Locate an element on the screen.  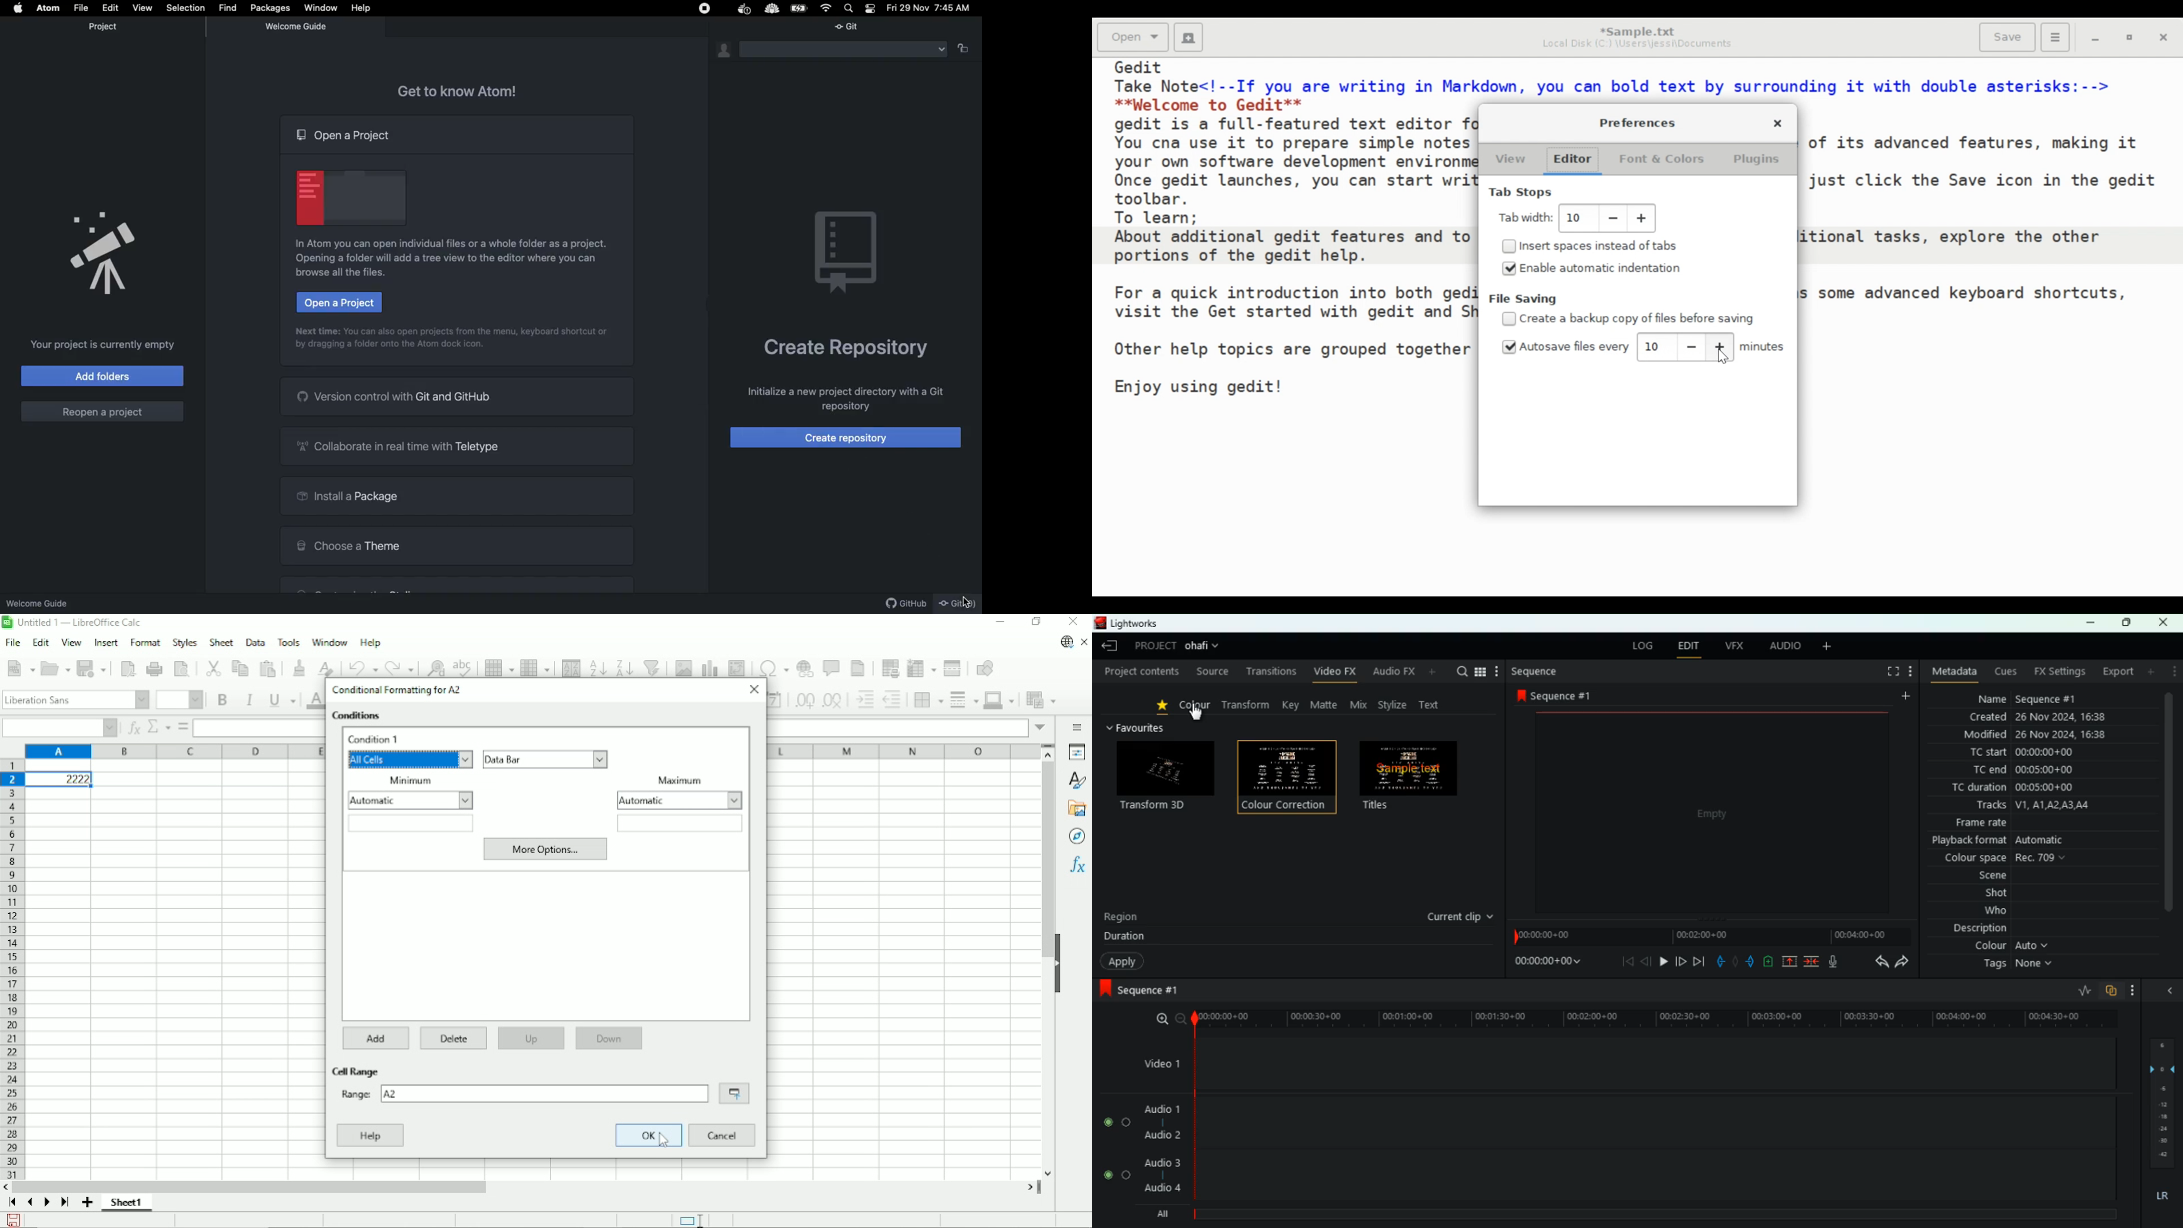
View is located at coordinates (1509, 160).